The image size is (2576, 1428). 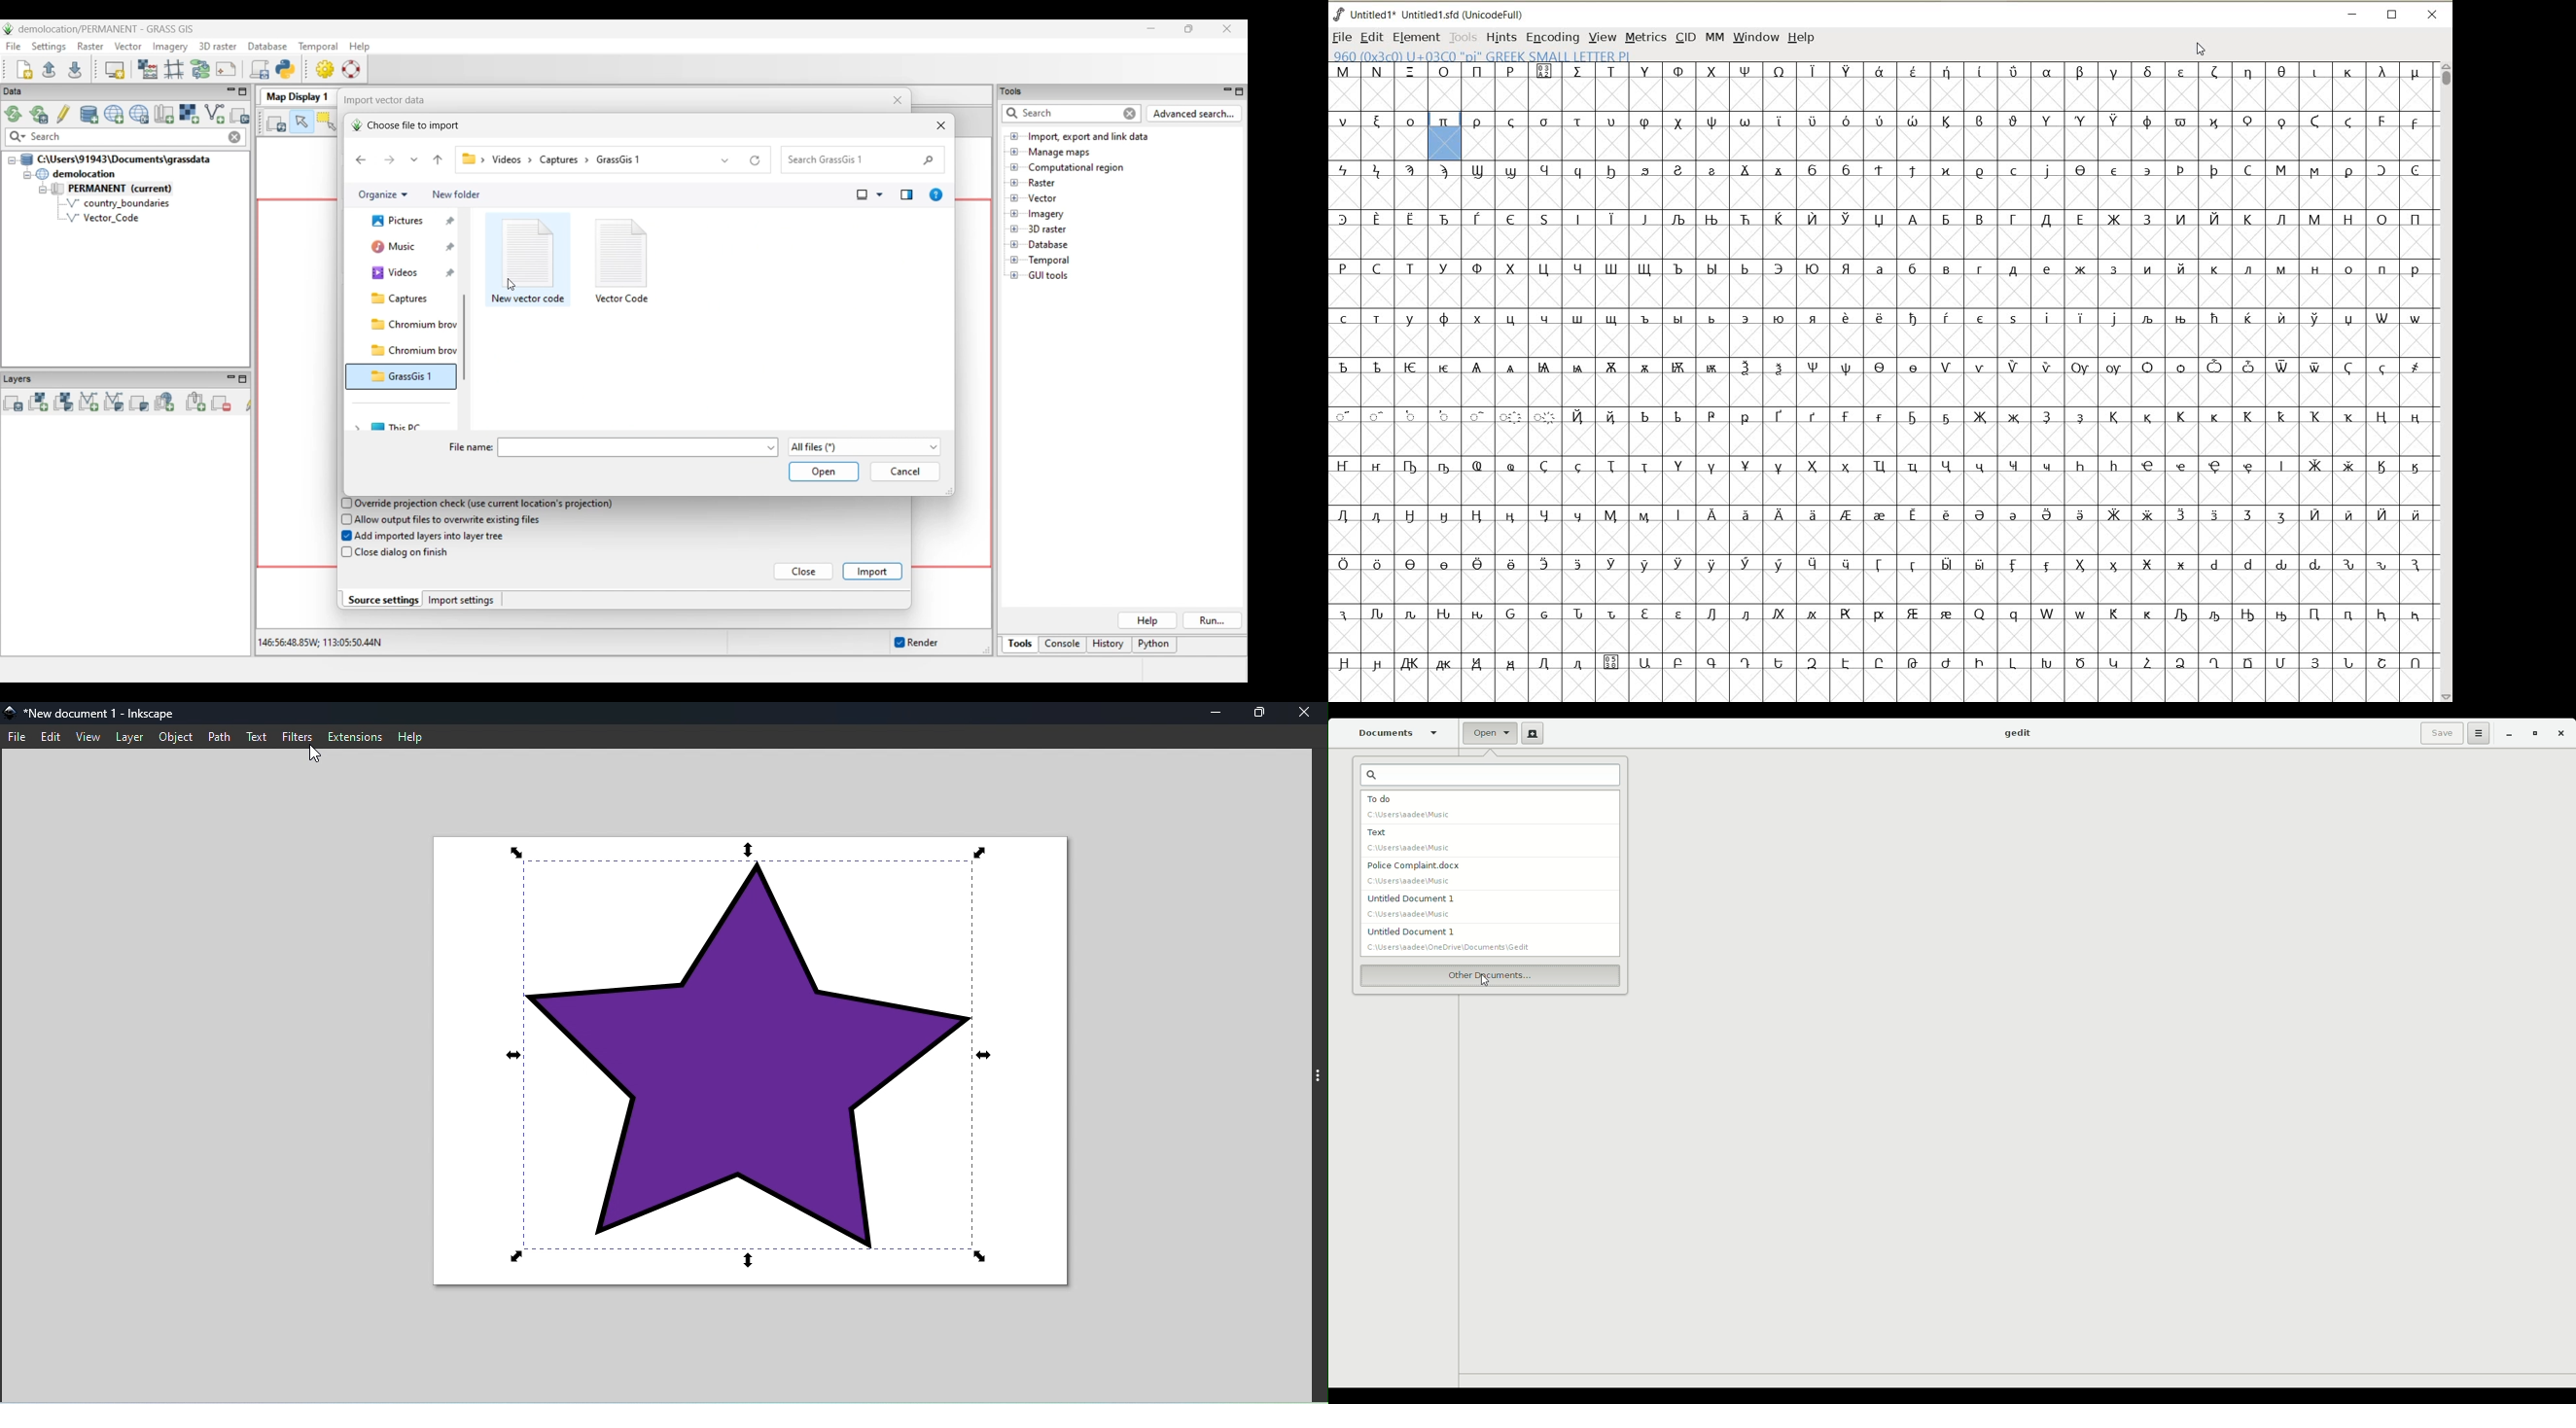 What do you see at coordinates (2393, 16) in the screenshot?
I see `RESTORE` at bounding box center [2393, 16].